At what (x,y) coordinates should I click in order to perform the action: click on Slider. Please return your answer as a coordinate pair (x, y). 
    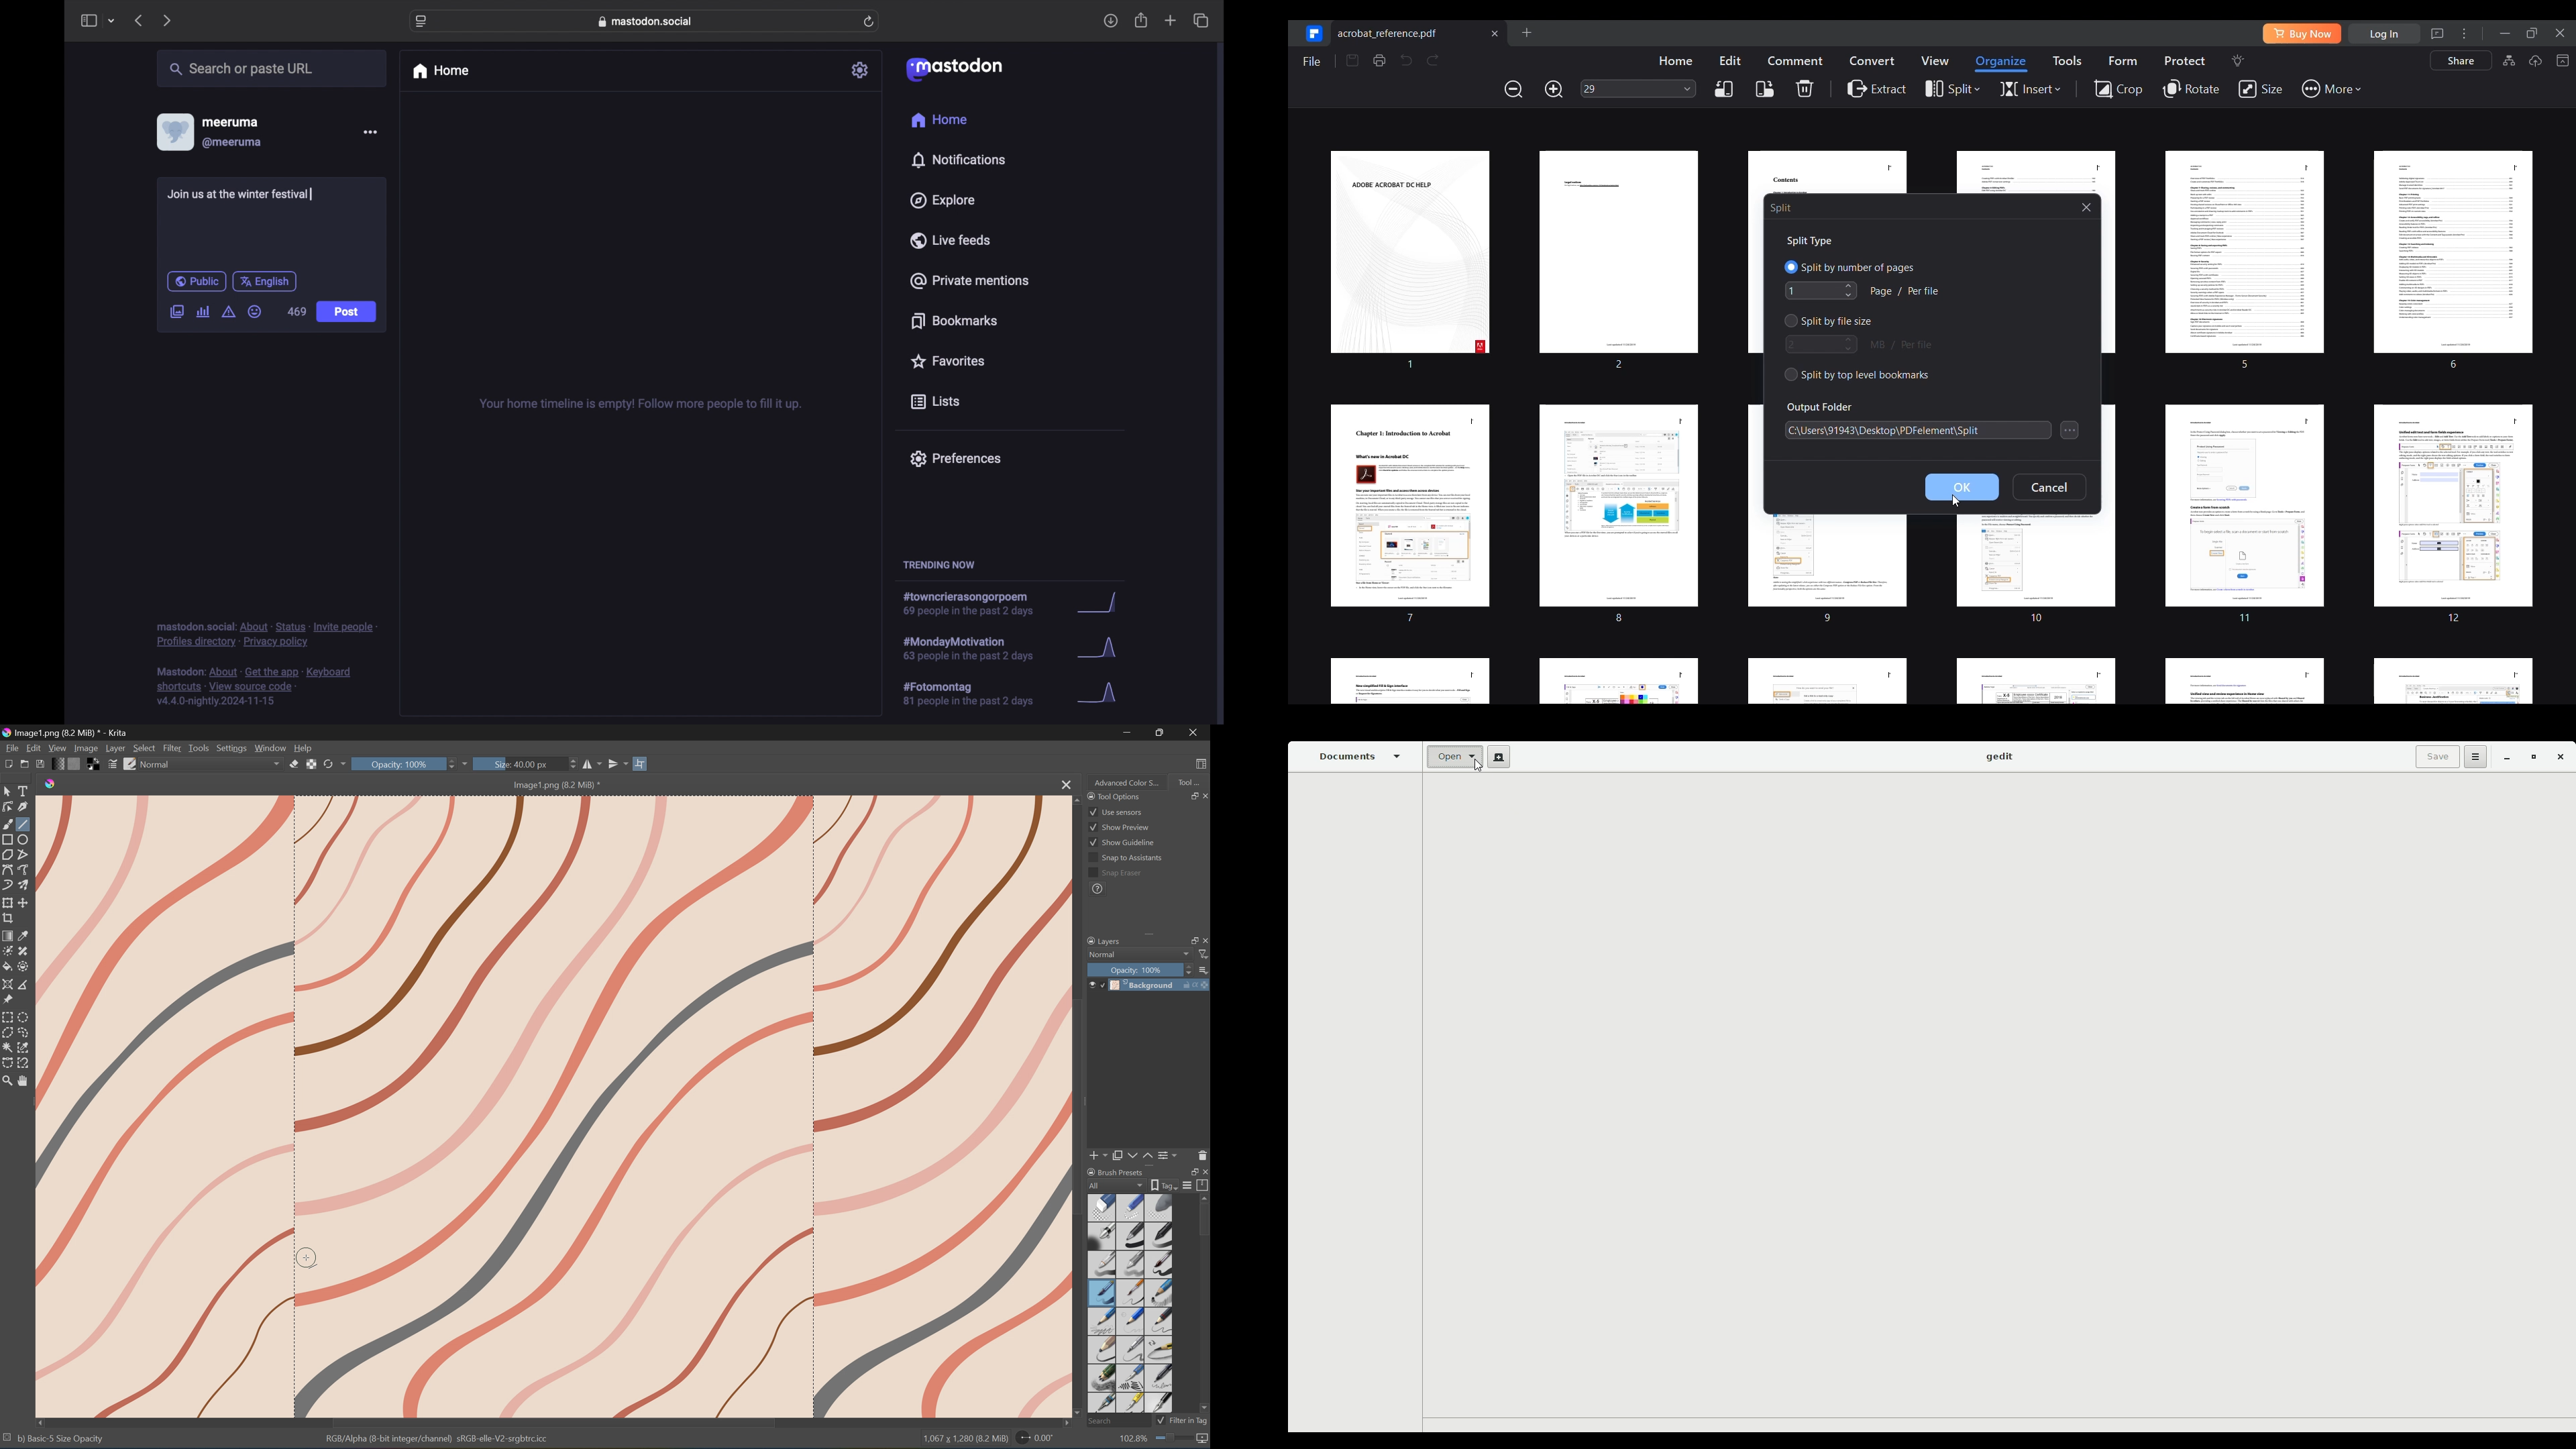
    Looking at the image, I should click on (454, 764).